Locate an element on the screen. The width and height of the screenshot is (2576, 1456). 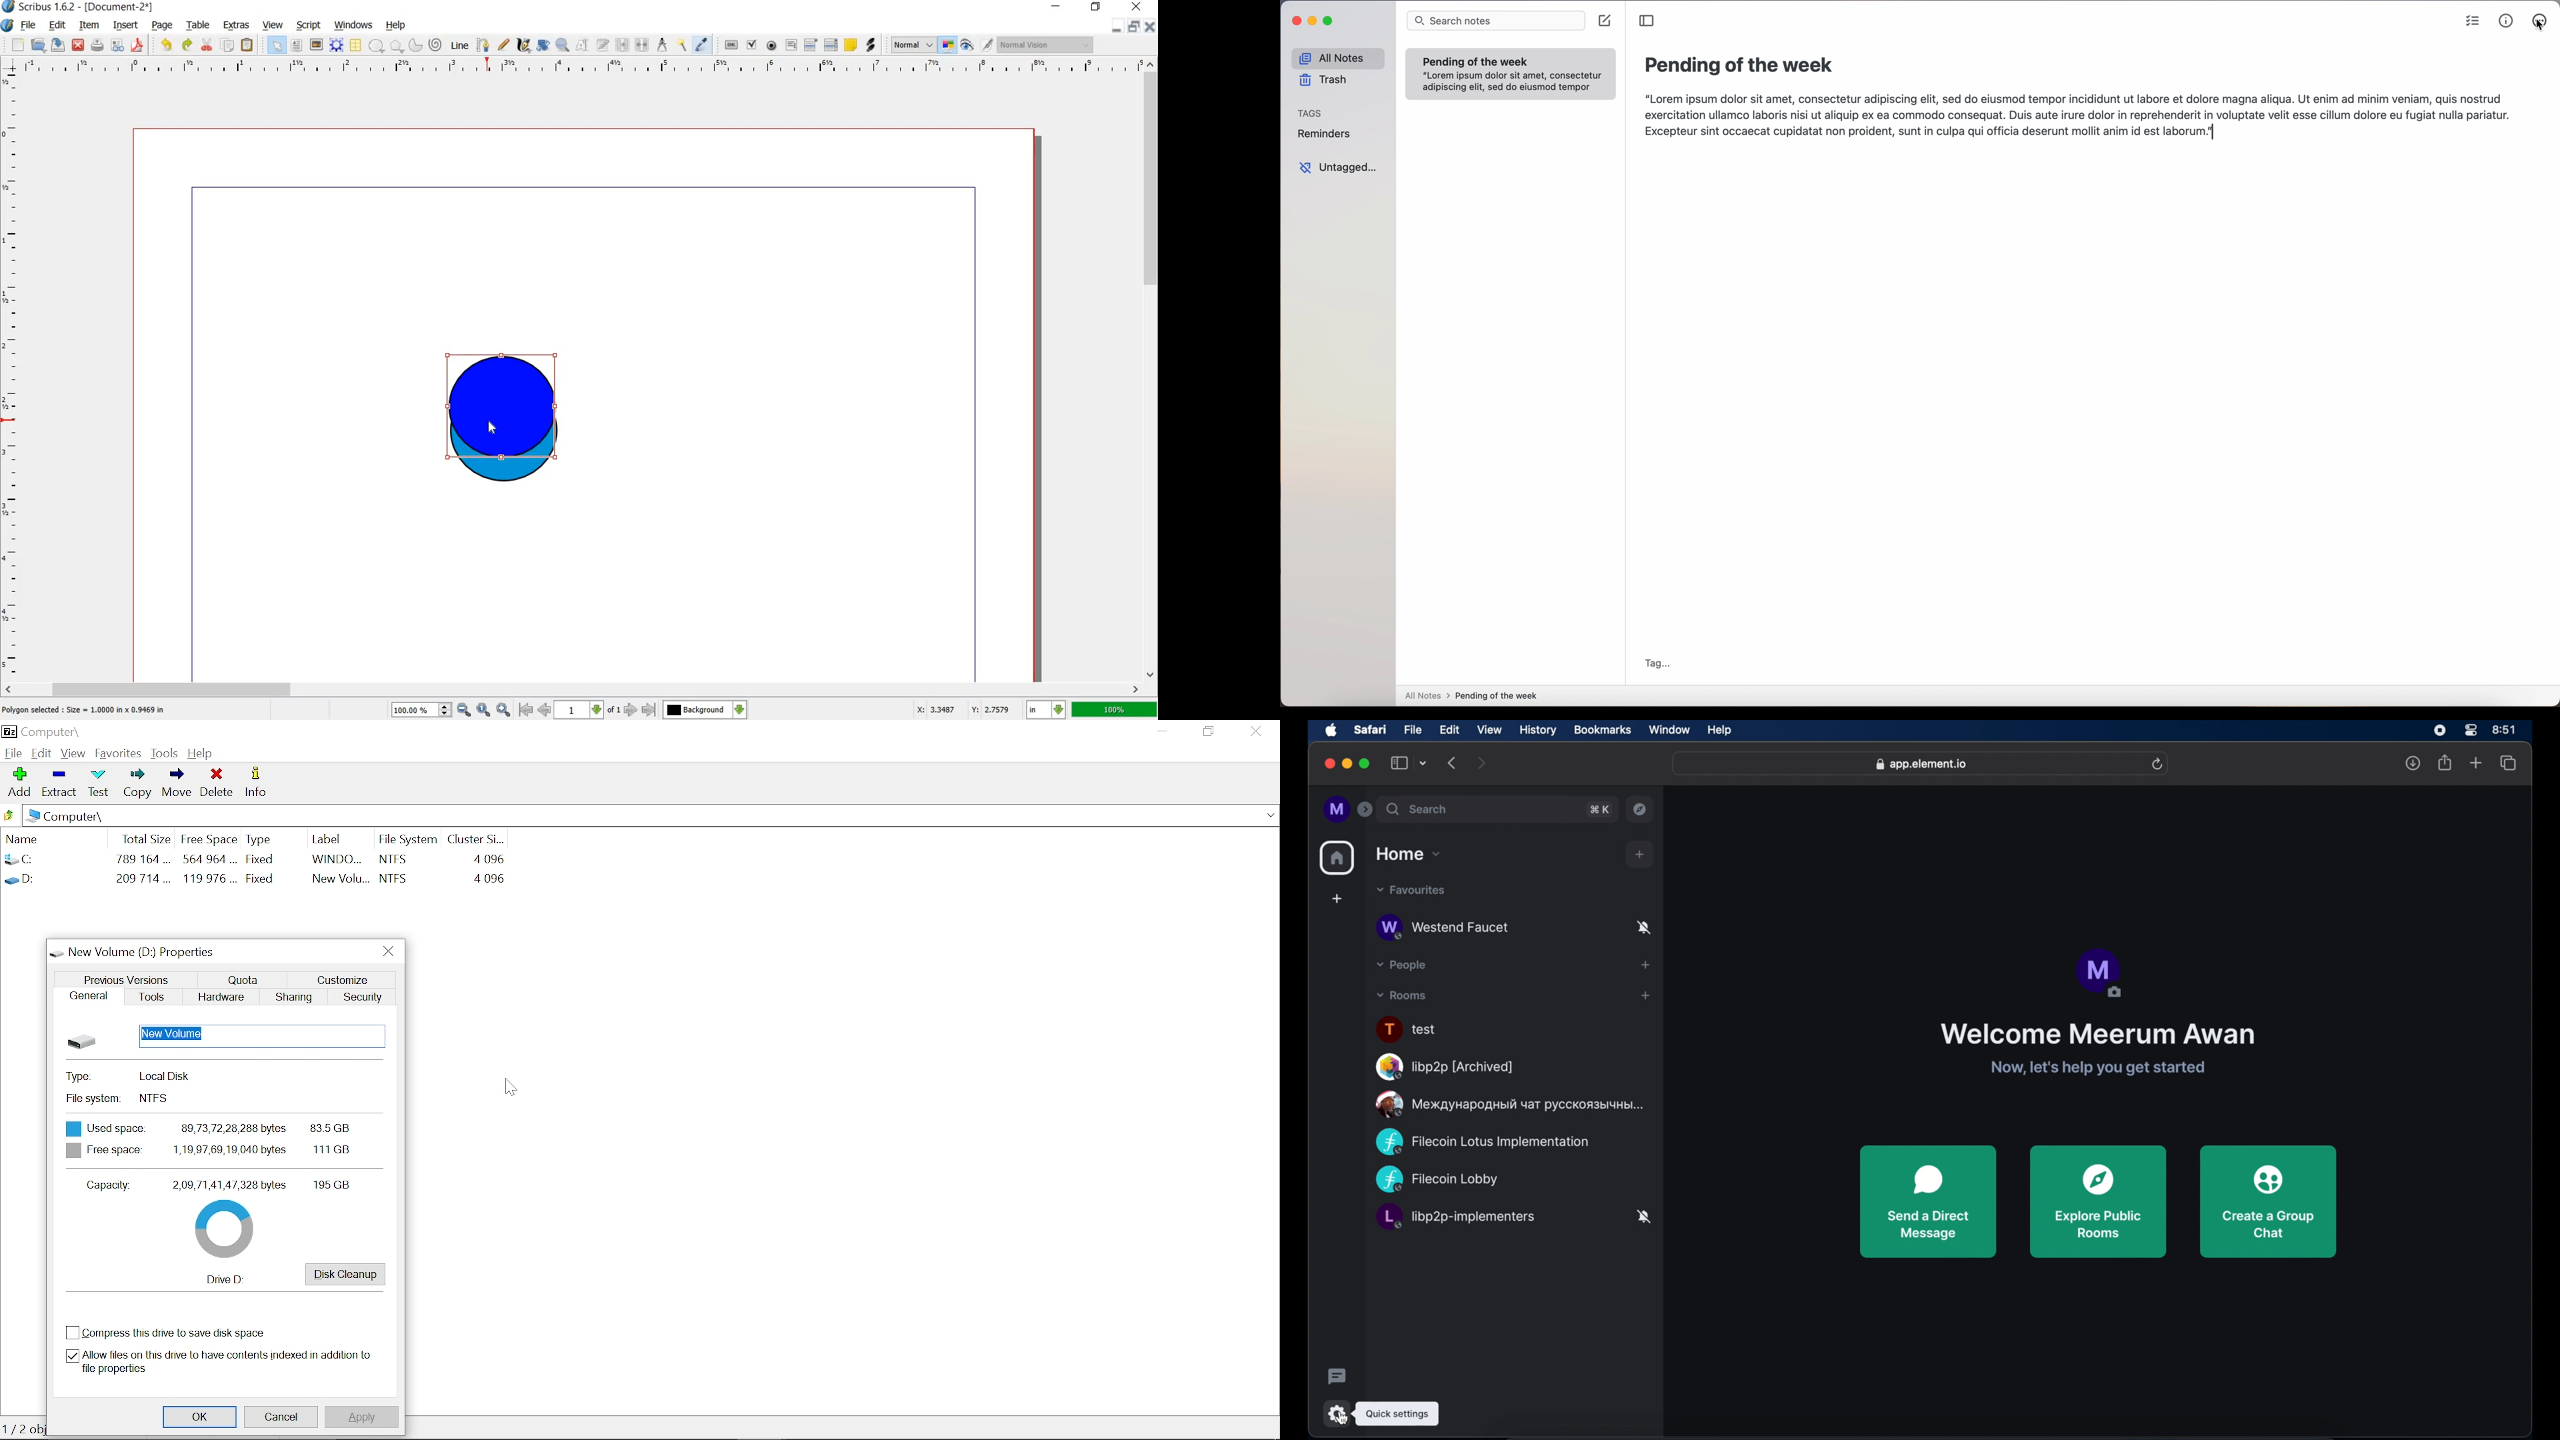
normal  is located at coordinates (912, 45).